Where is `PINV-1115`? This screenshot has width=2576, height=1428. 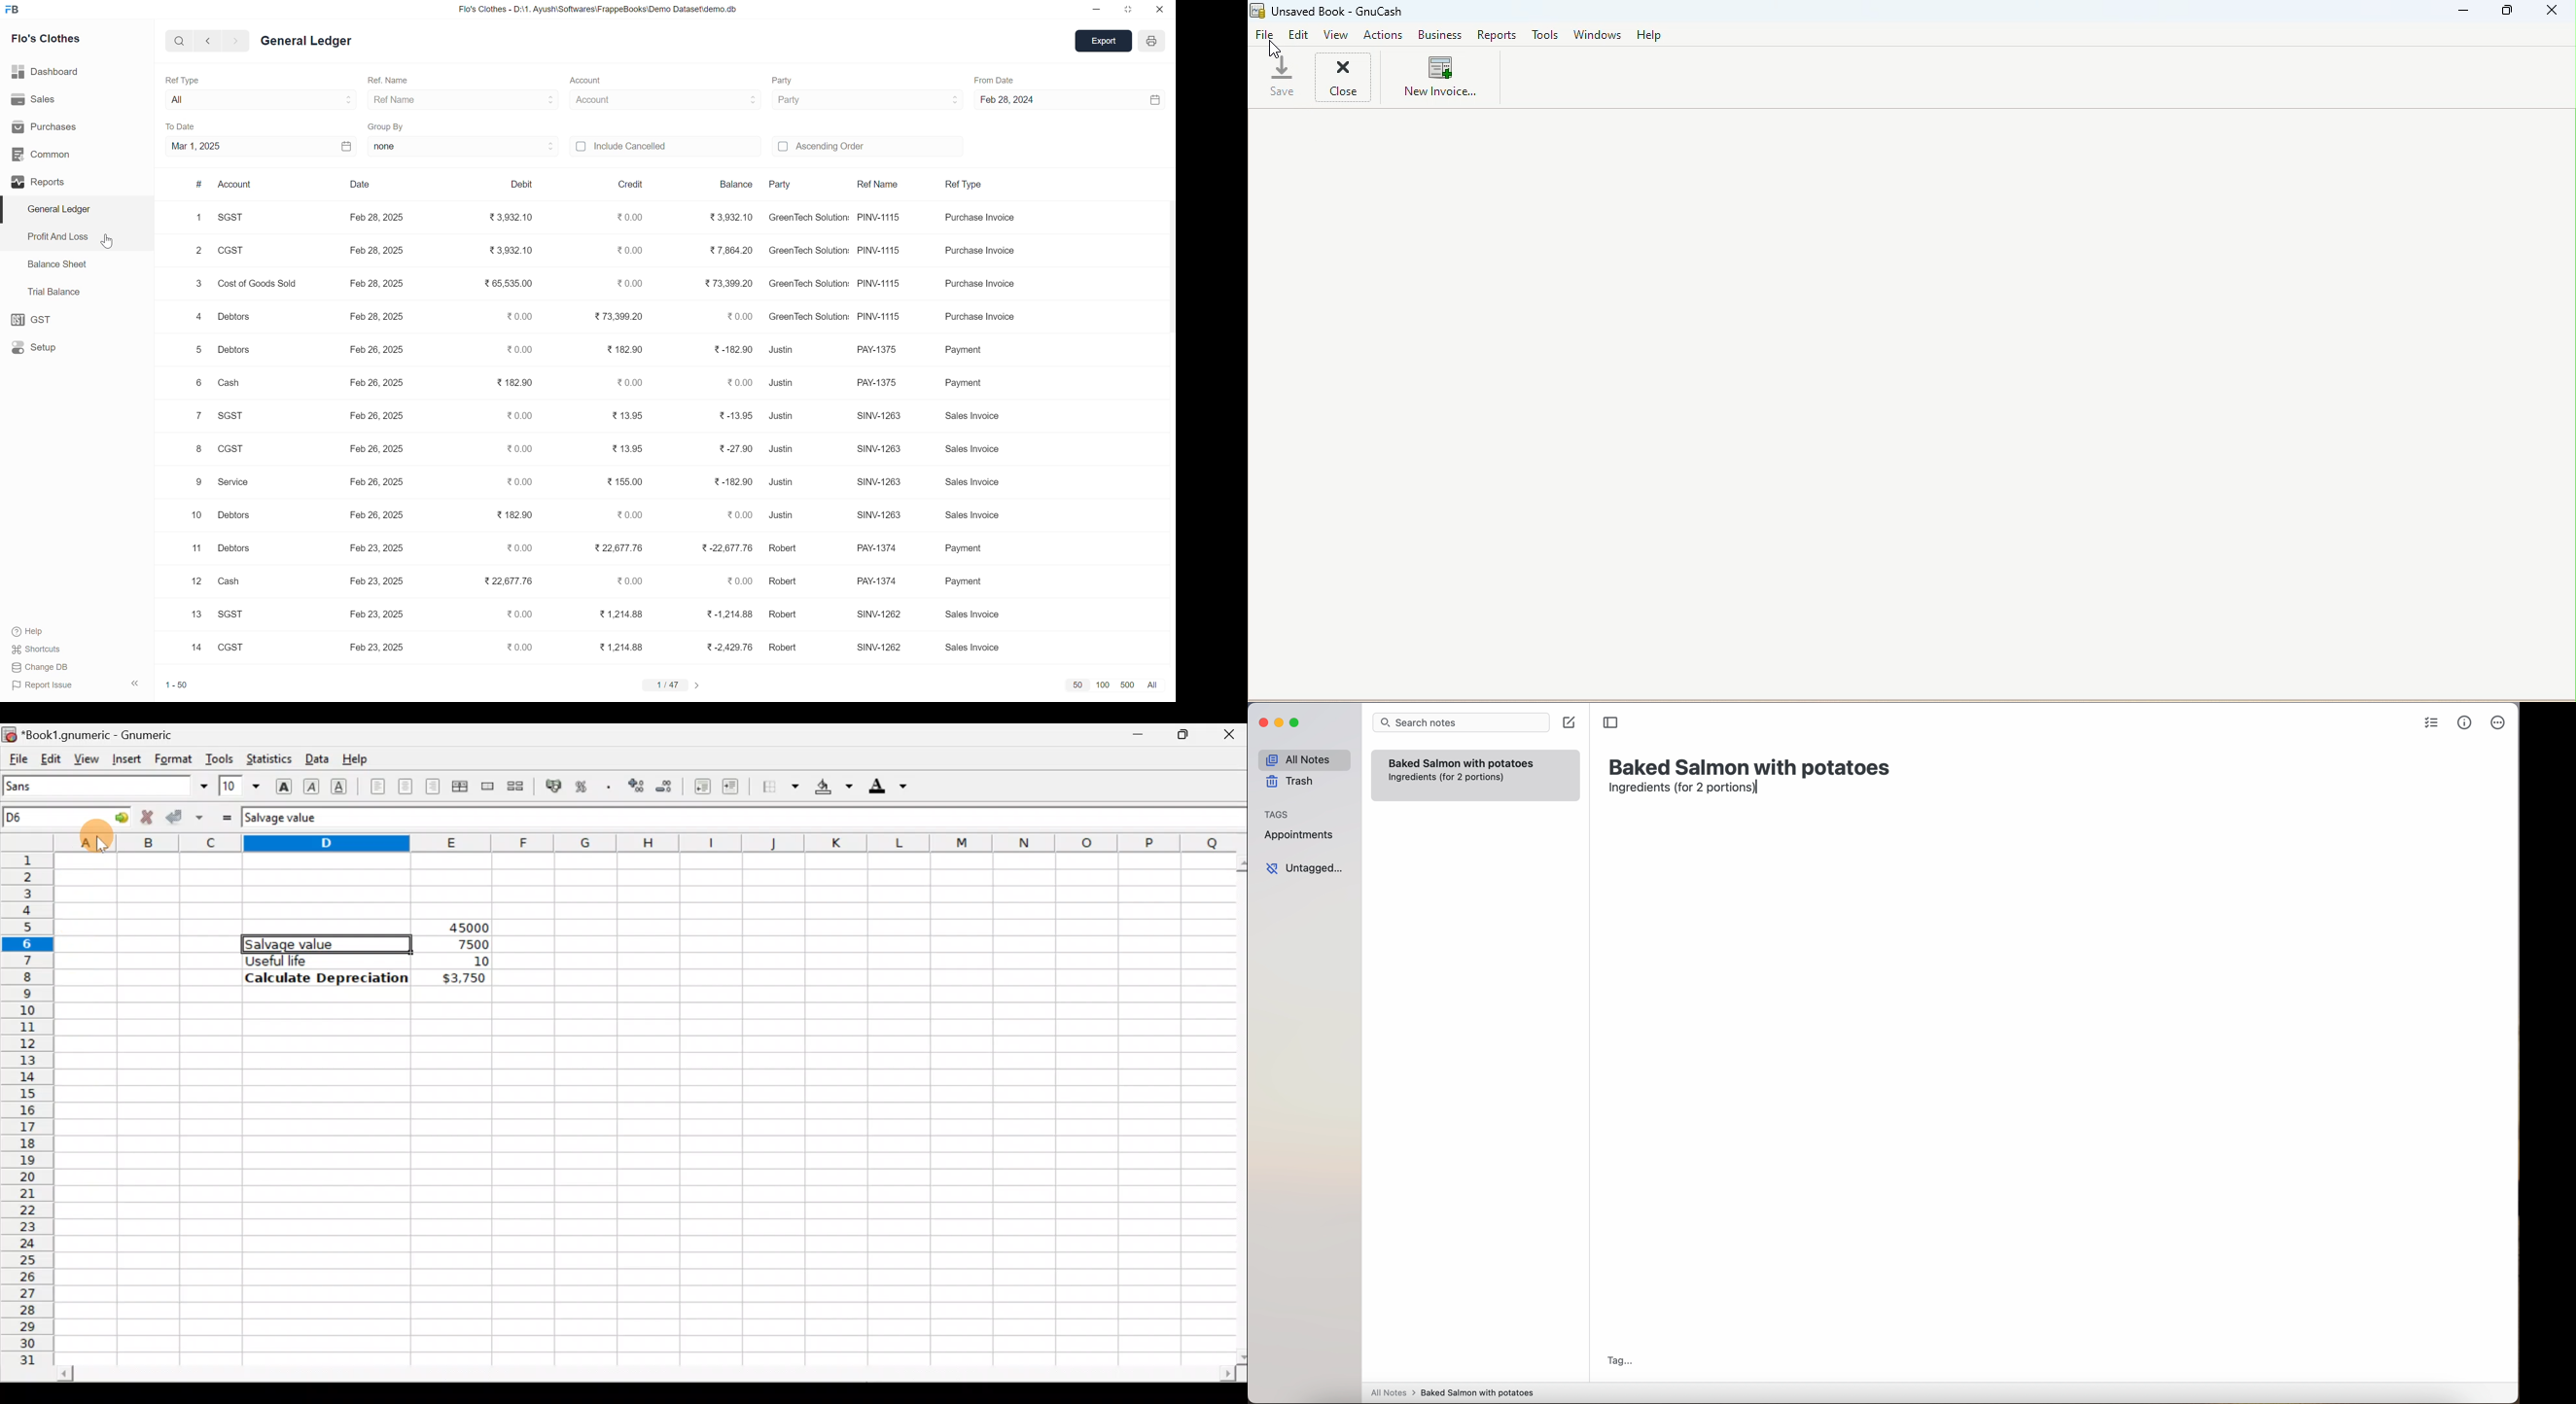 PINV-1115 is located at coordinates (882, 248).